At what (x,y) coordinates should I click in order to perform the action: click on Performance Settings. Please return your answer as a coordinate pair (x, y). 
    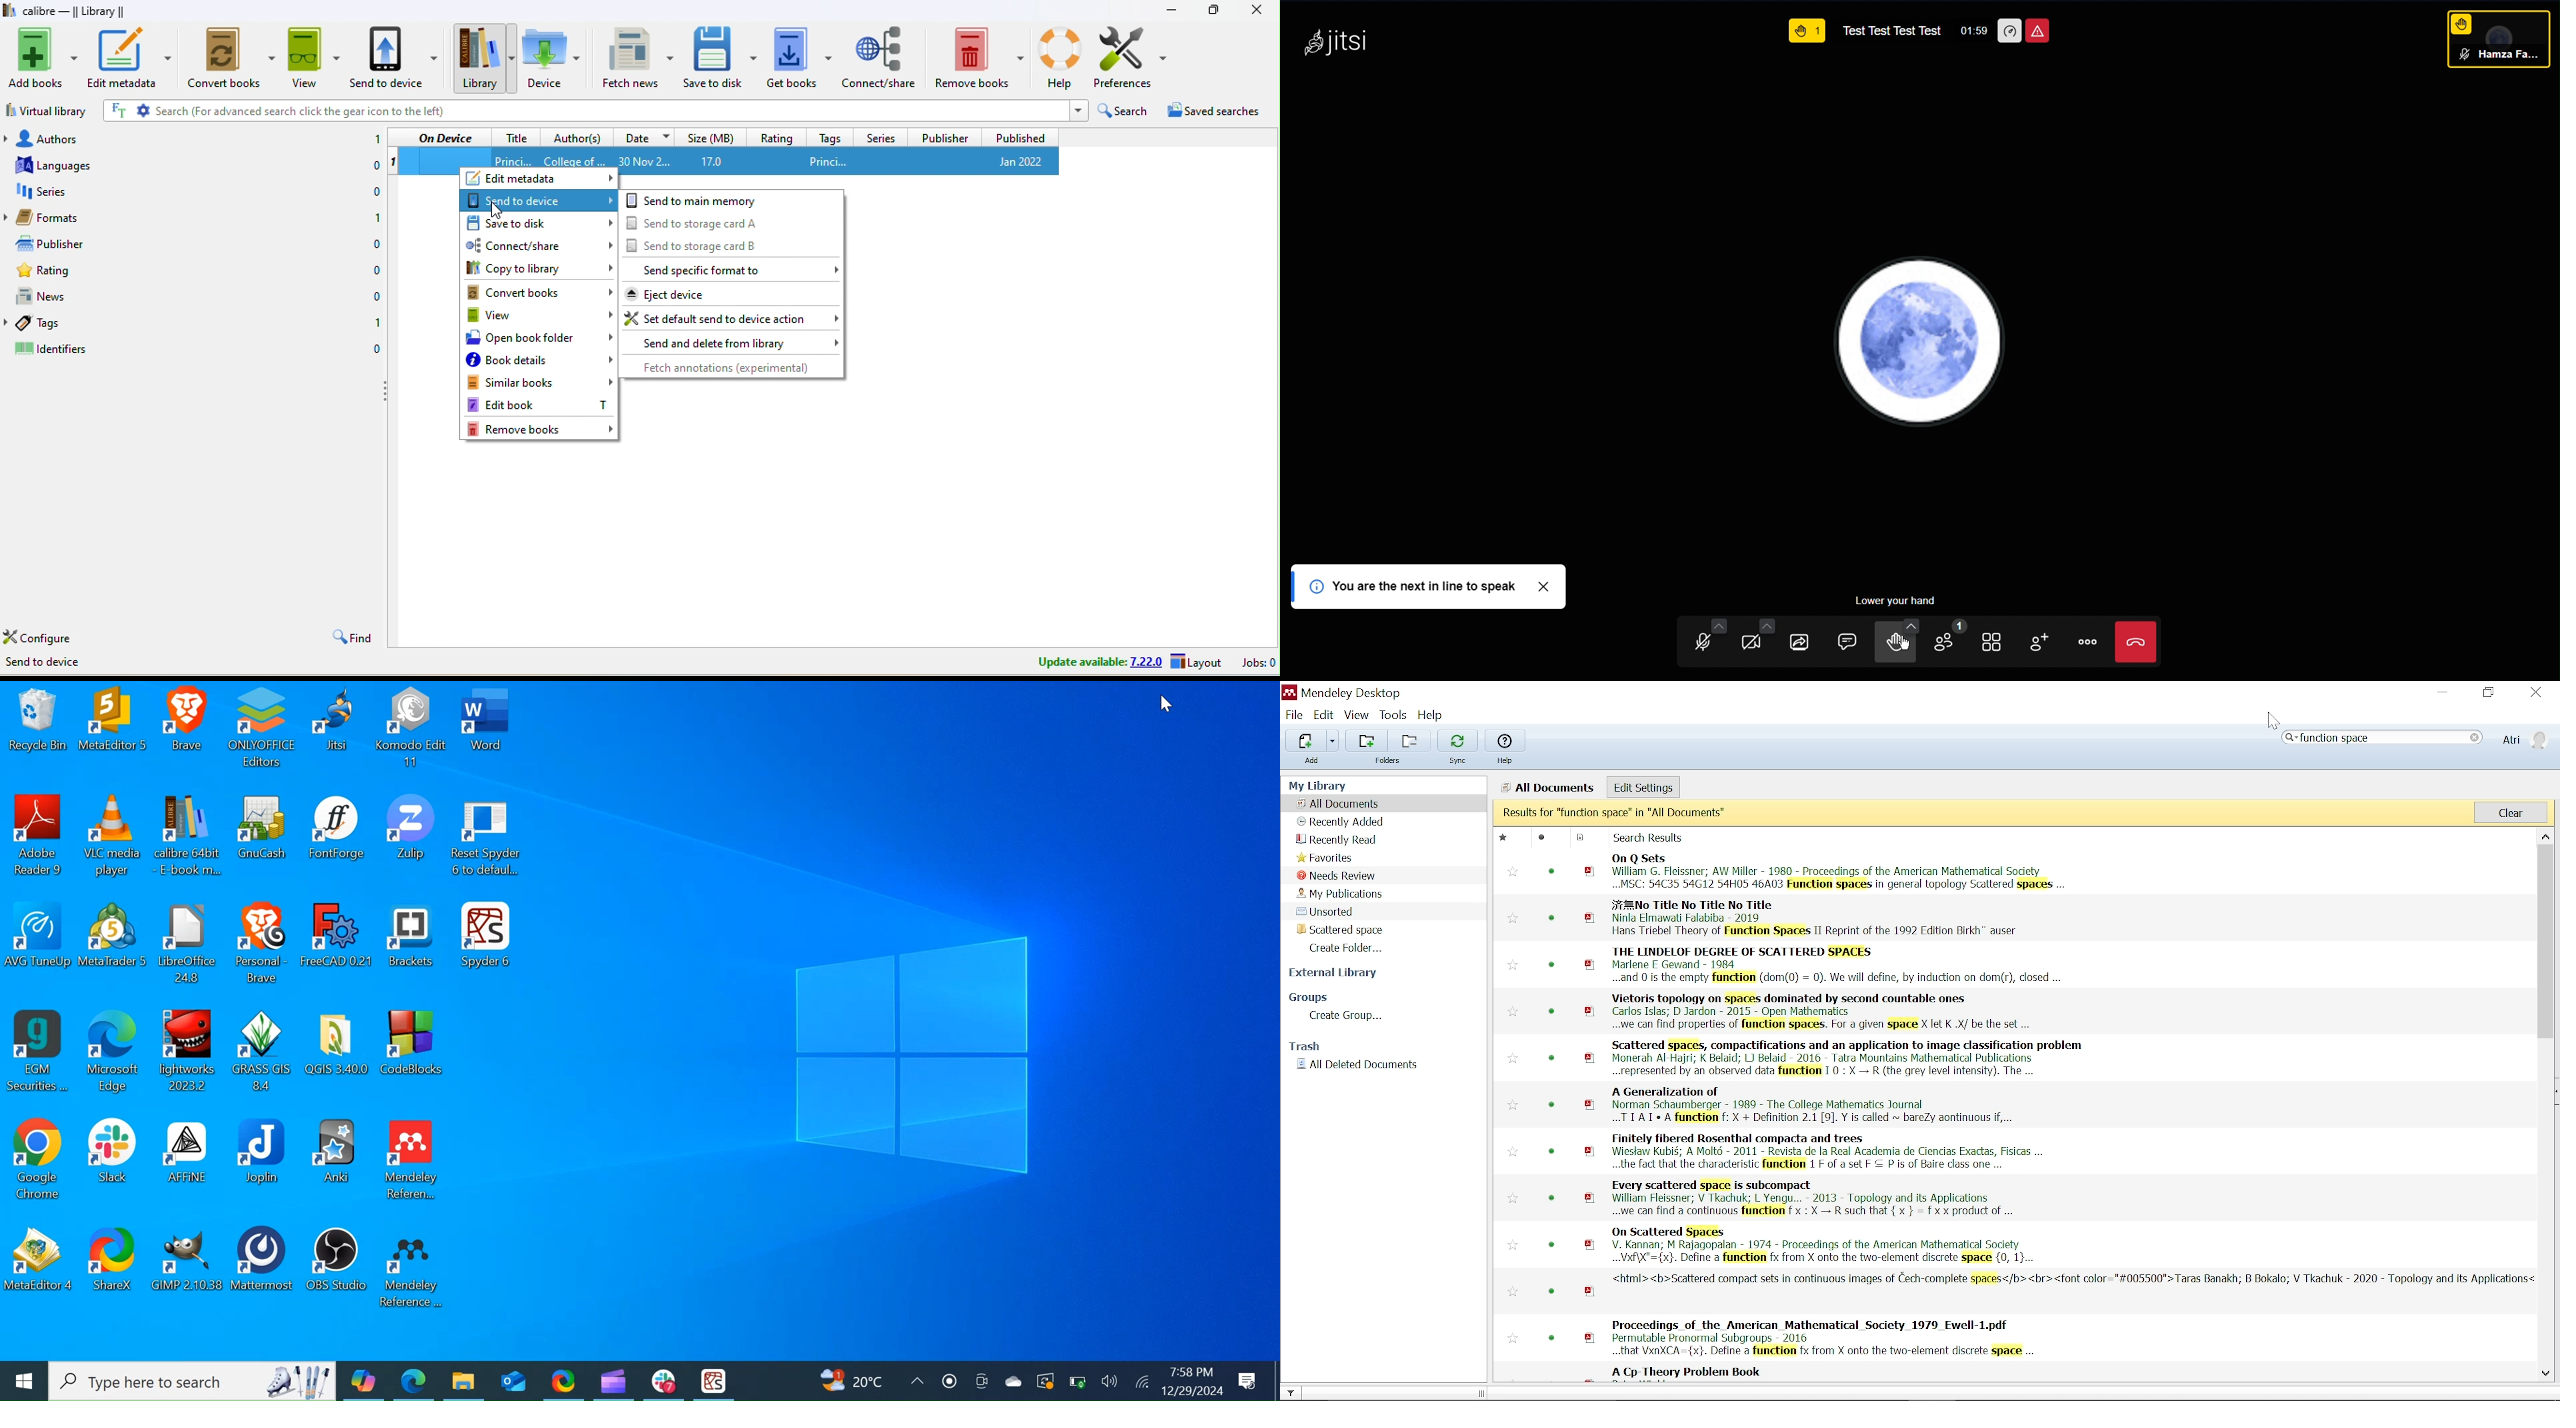
    Looking at the image, I should click on (2009, 30).